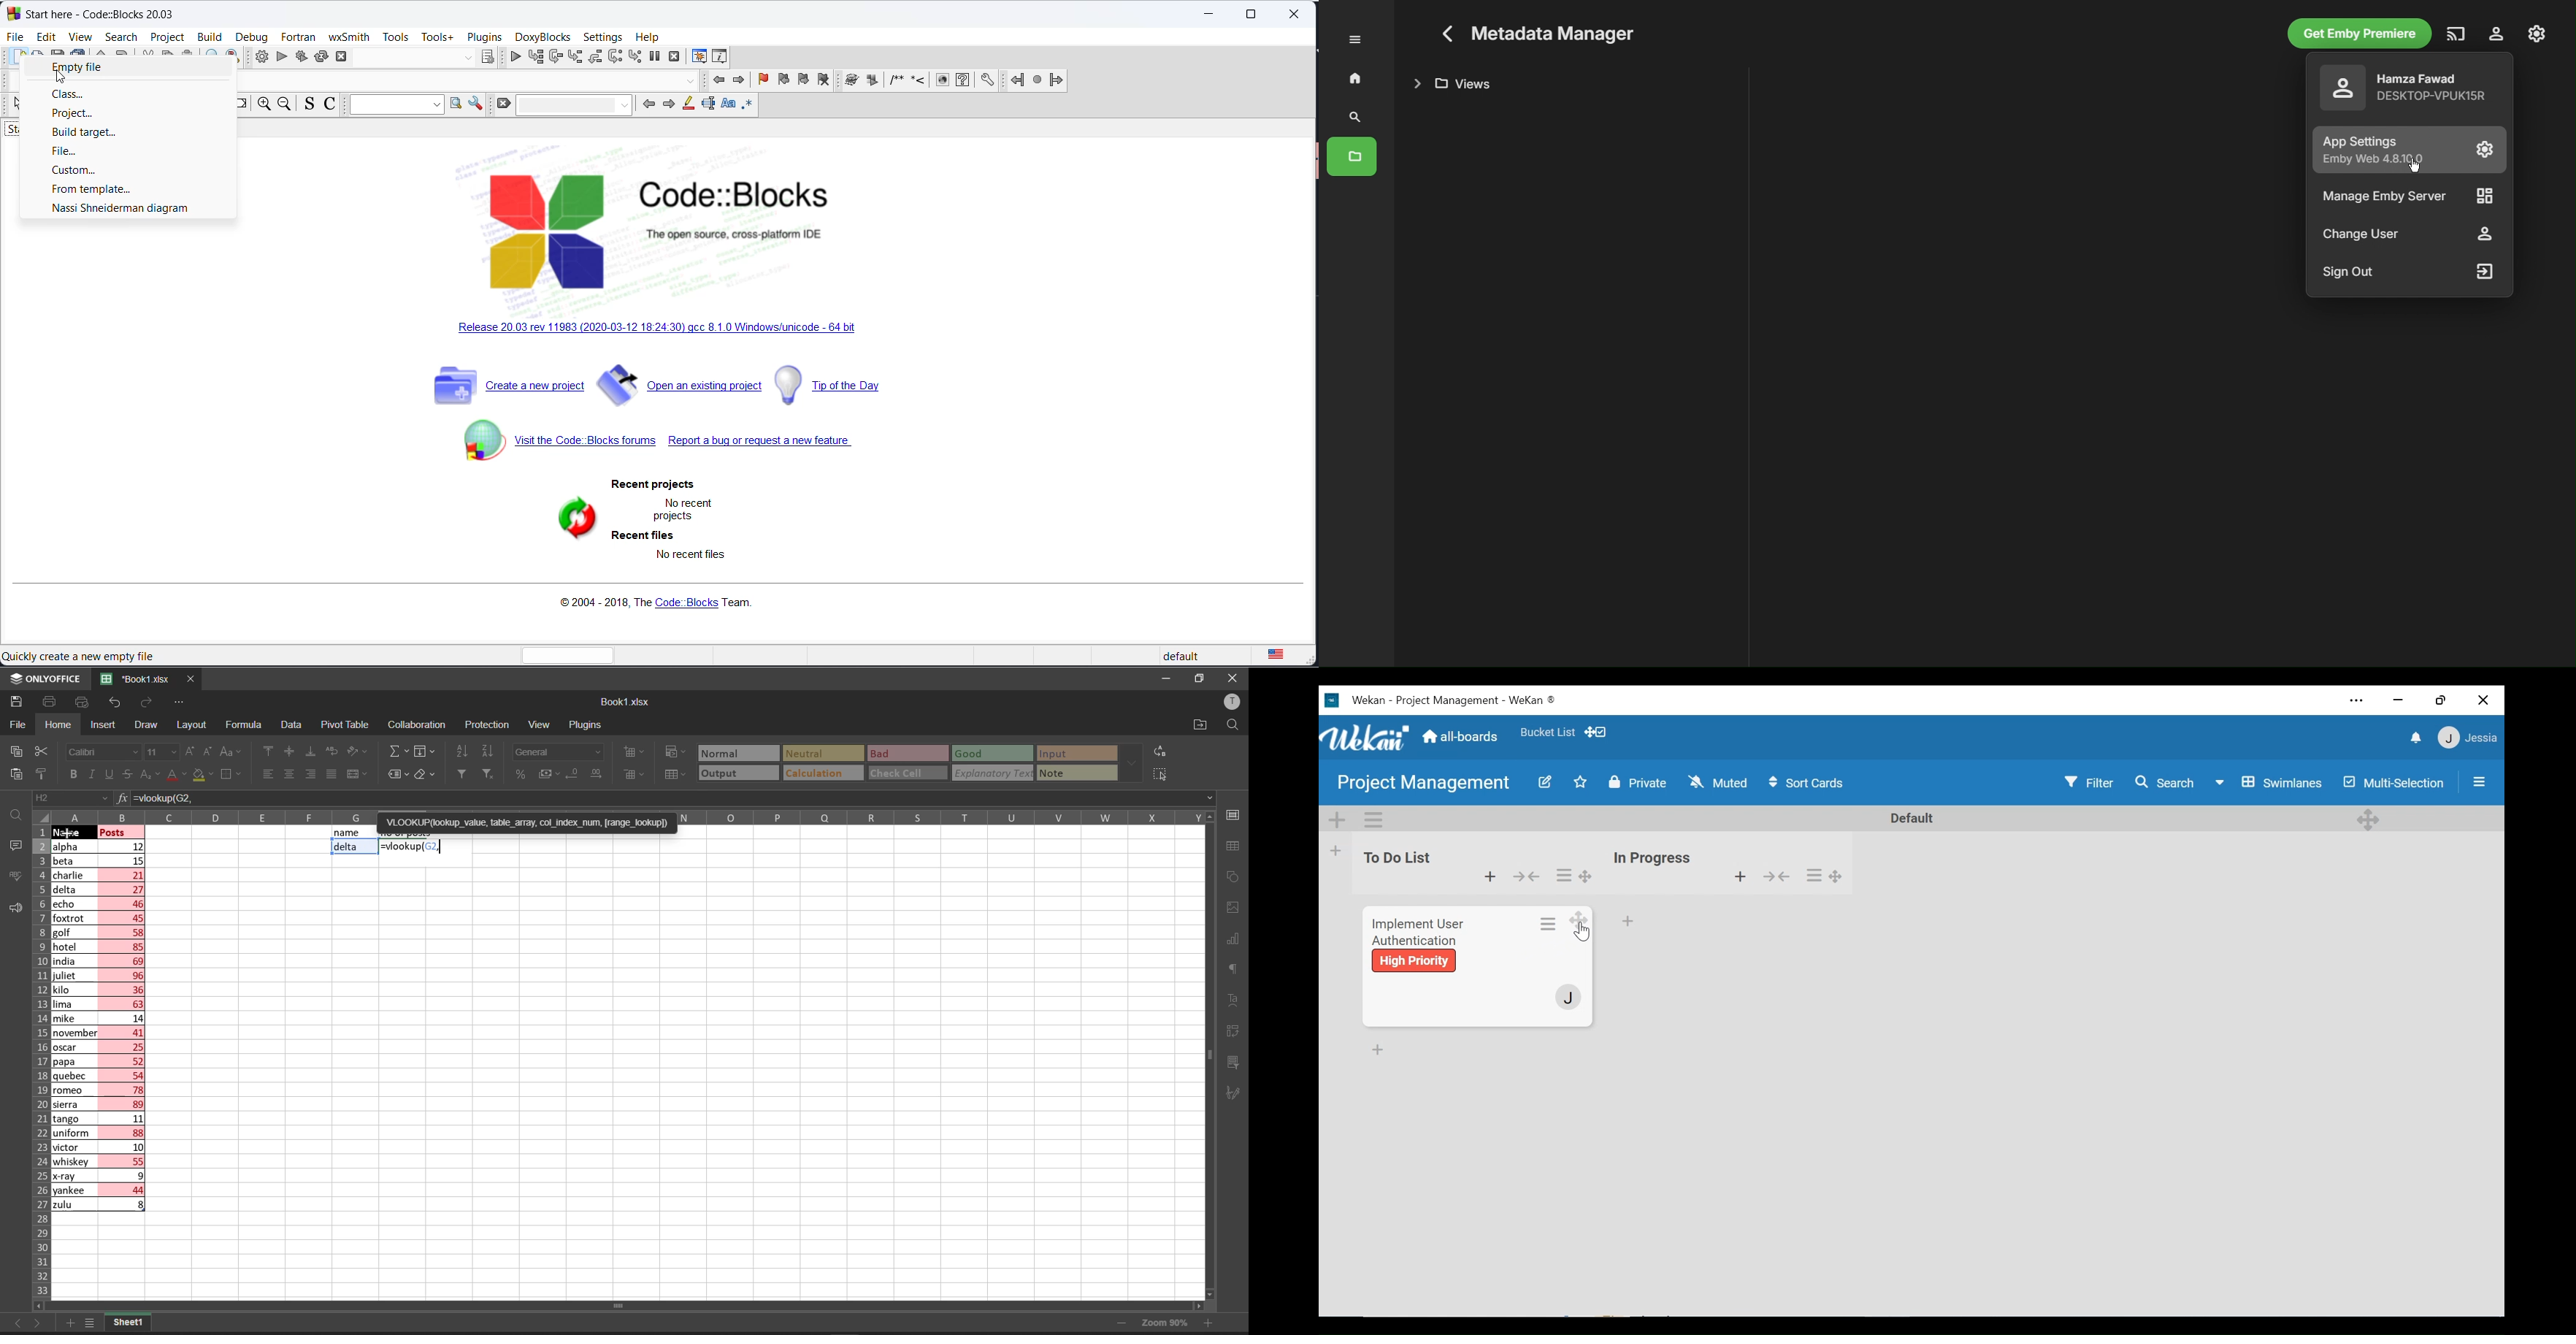  I want to click on chart settings, so click(1238, 939).